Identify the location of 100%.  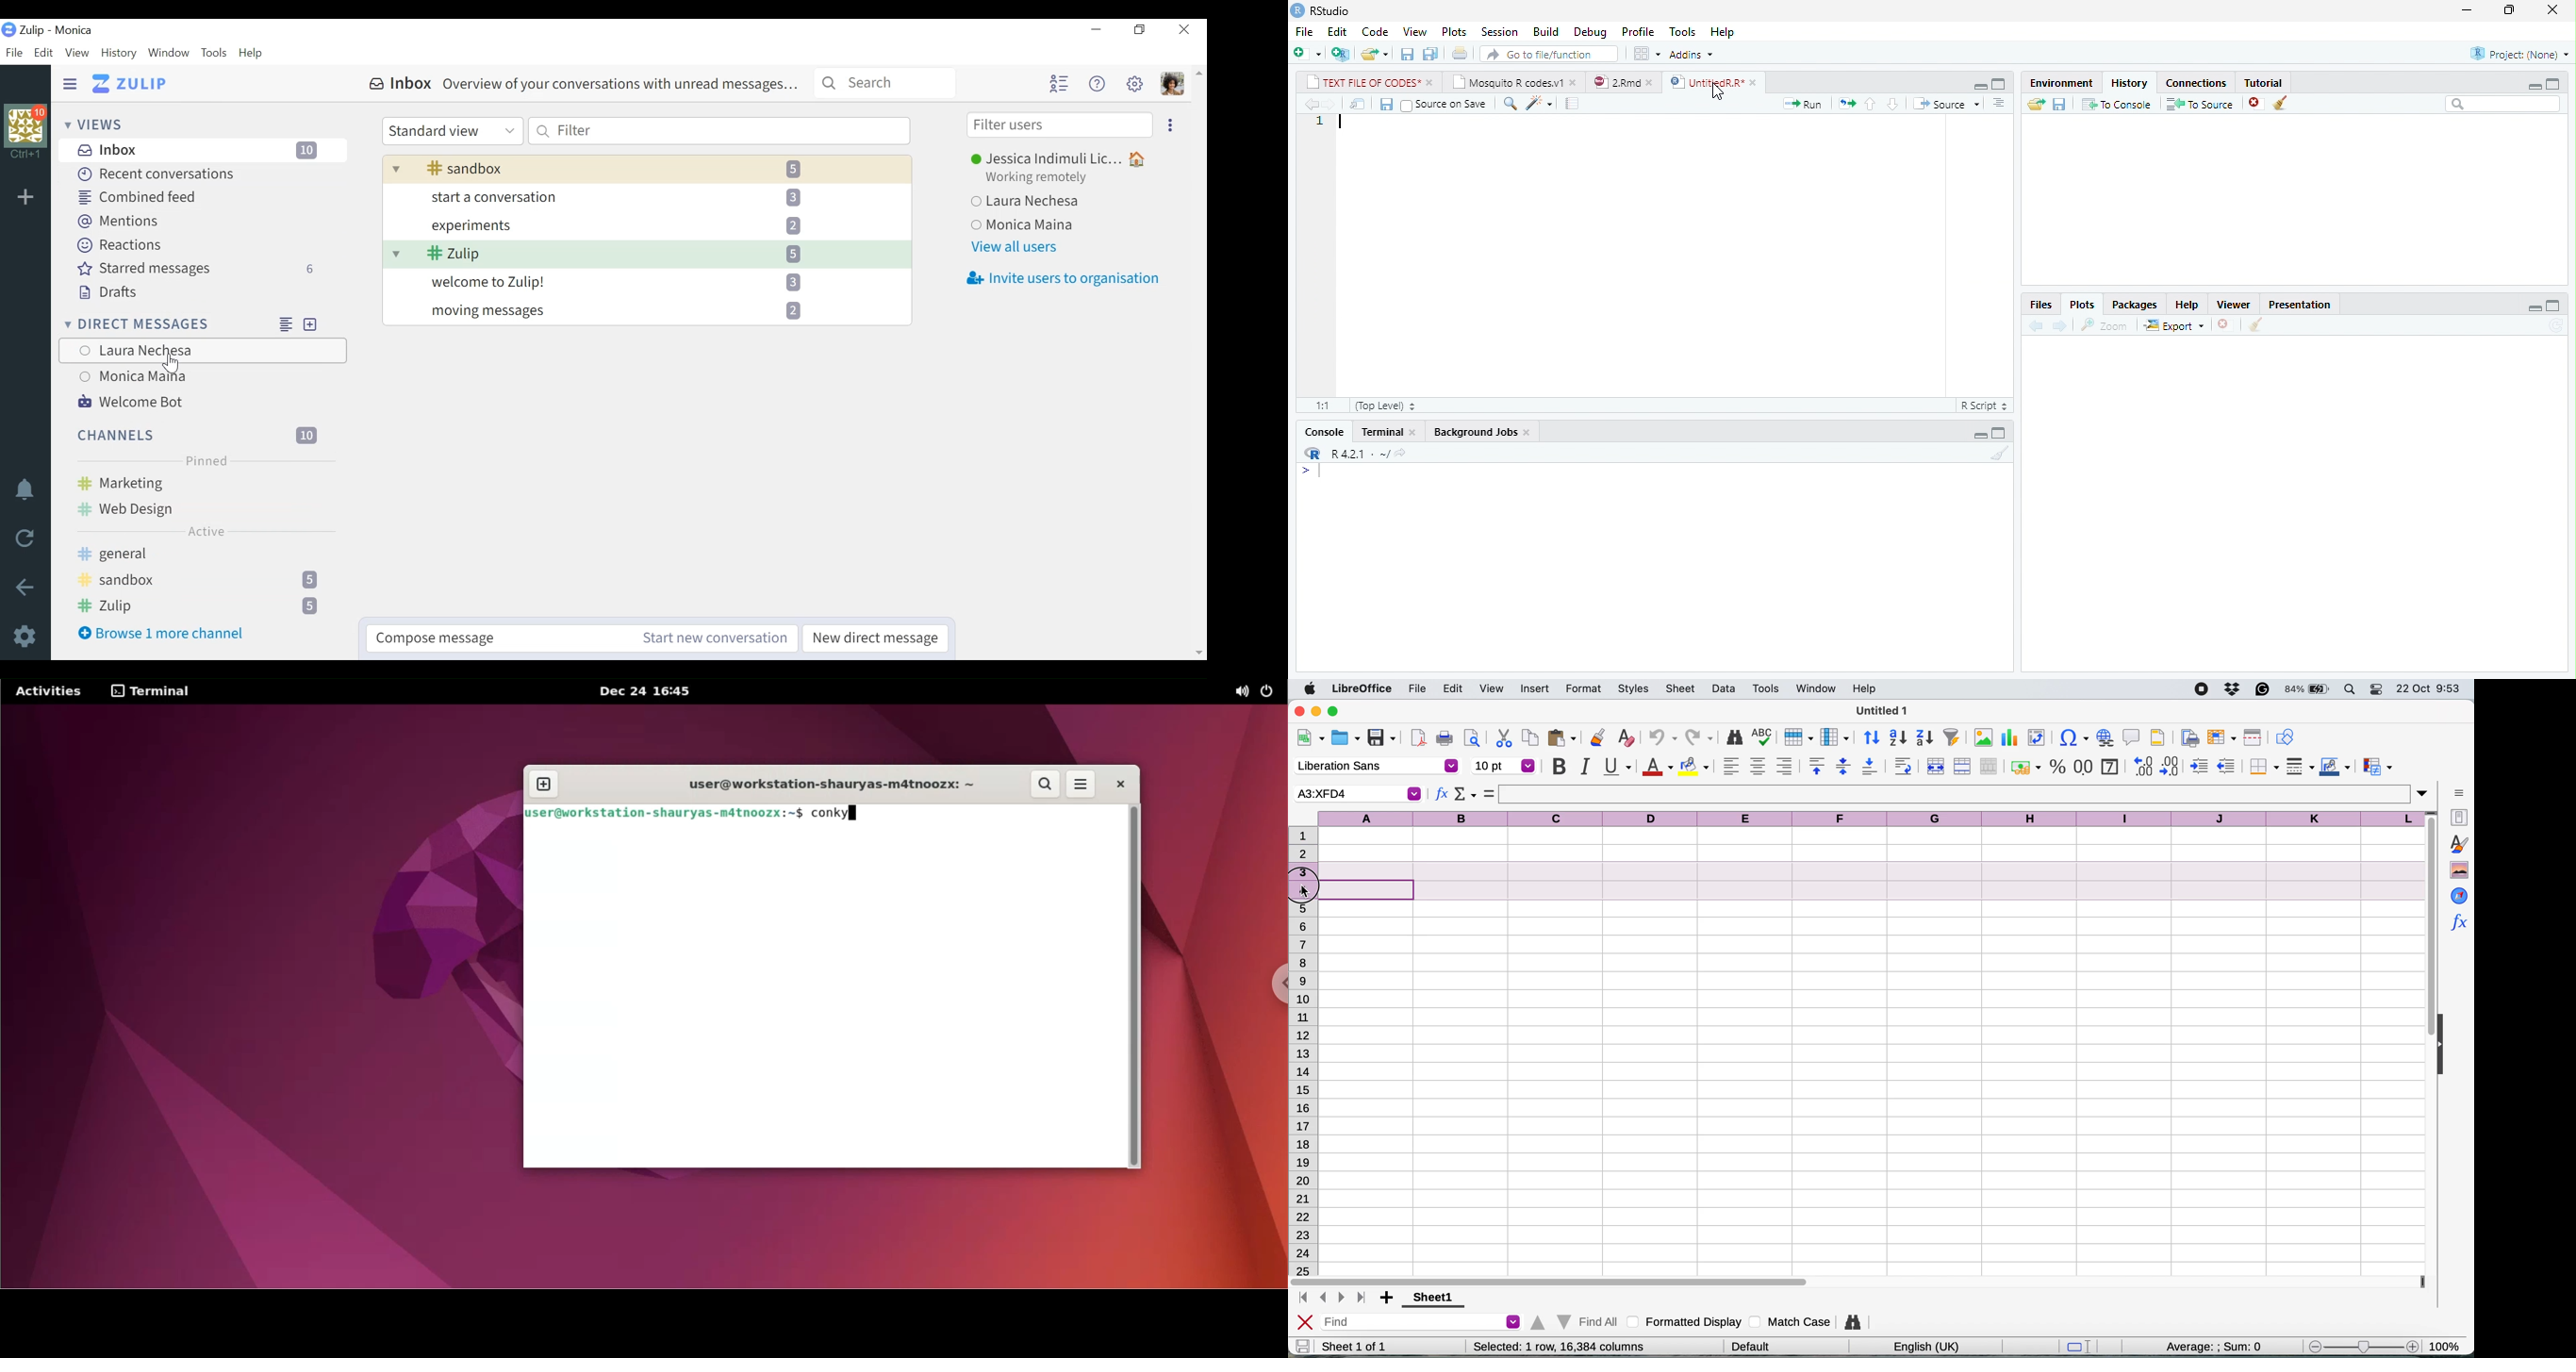
(2449, 1344).